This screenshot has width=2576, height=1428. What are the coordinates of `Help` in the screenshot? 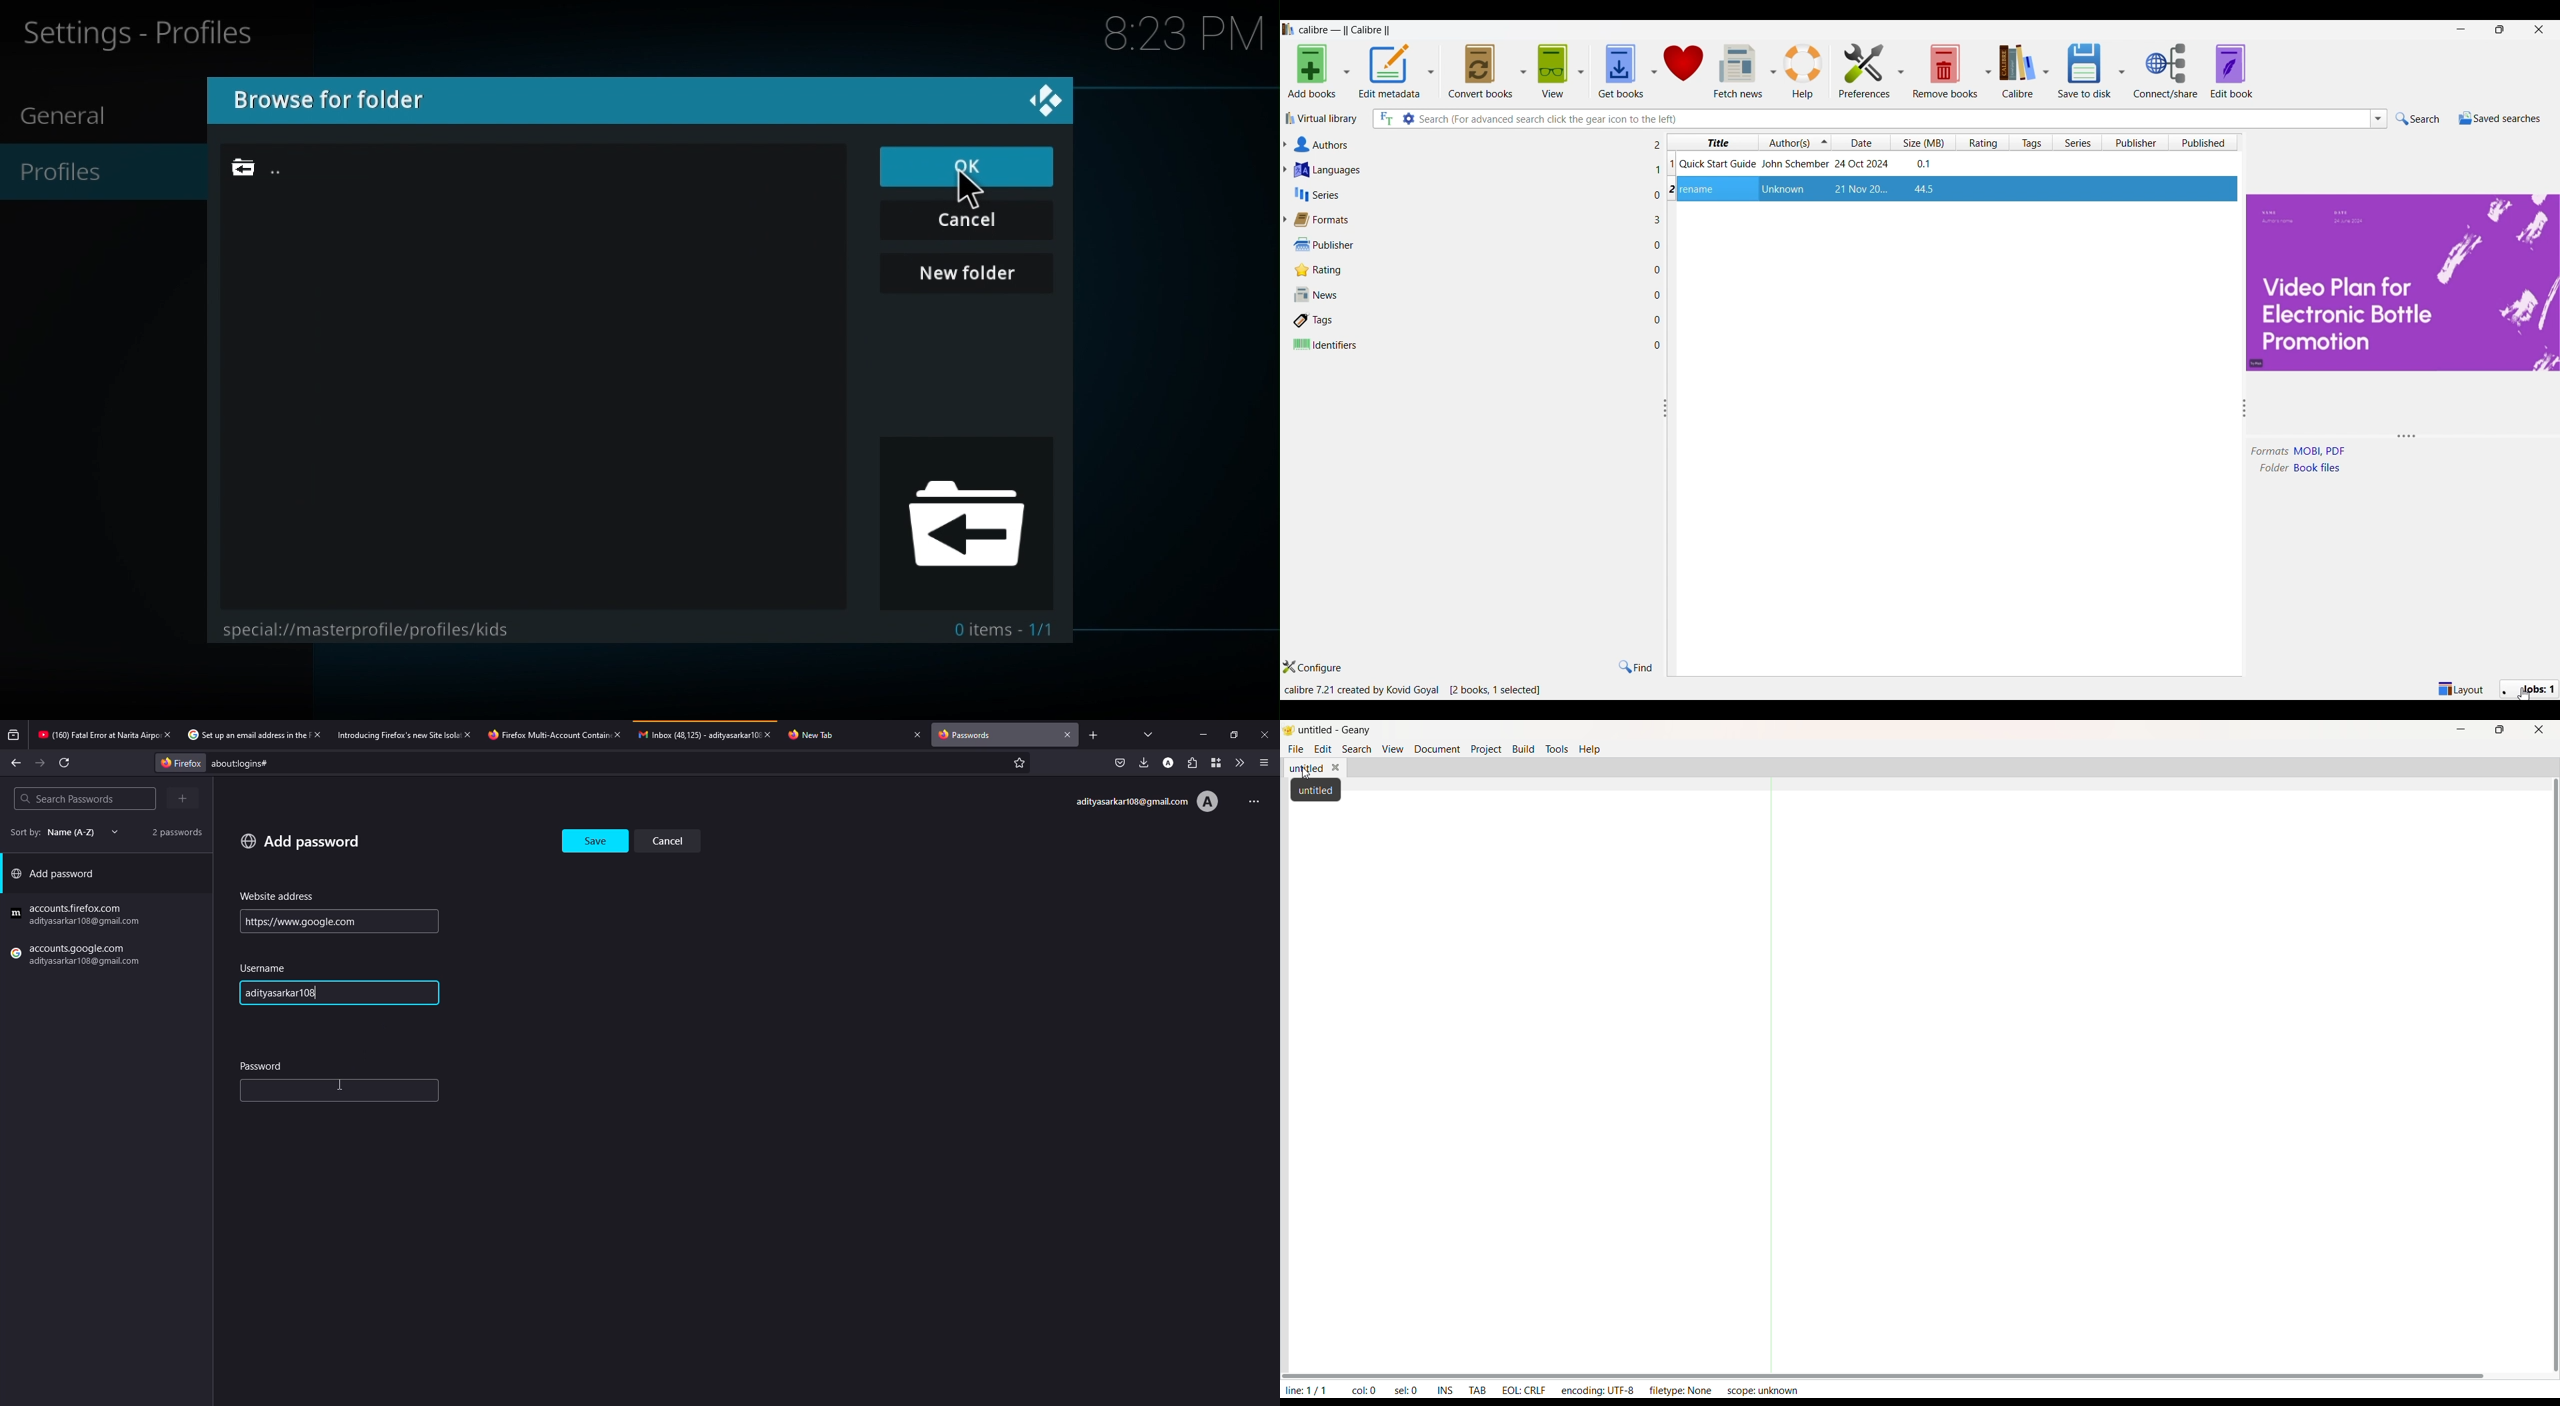 It's located at (1591, 751).